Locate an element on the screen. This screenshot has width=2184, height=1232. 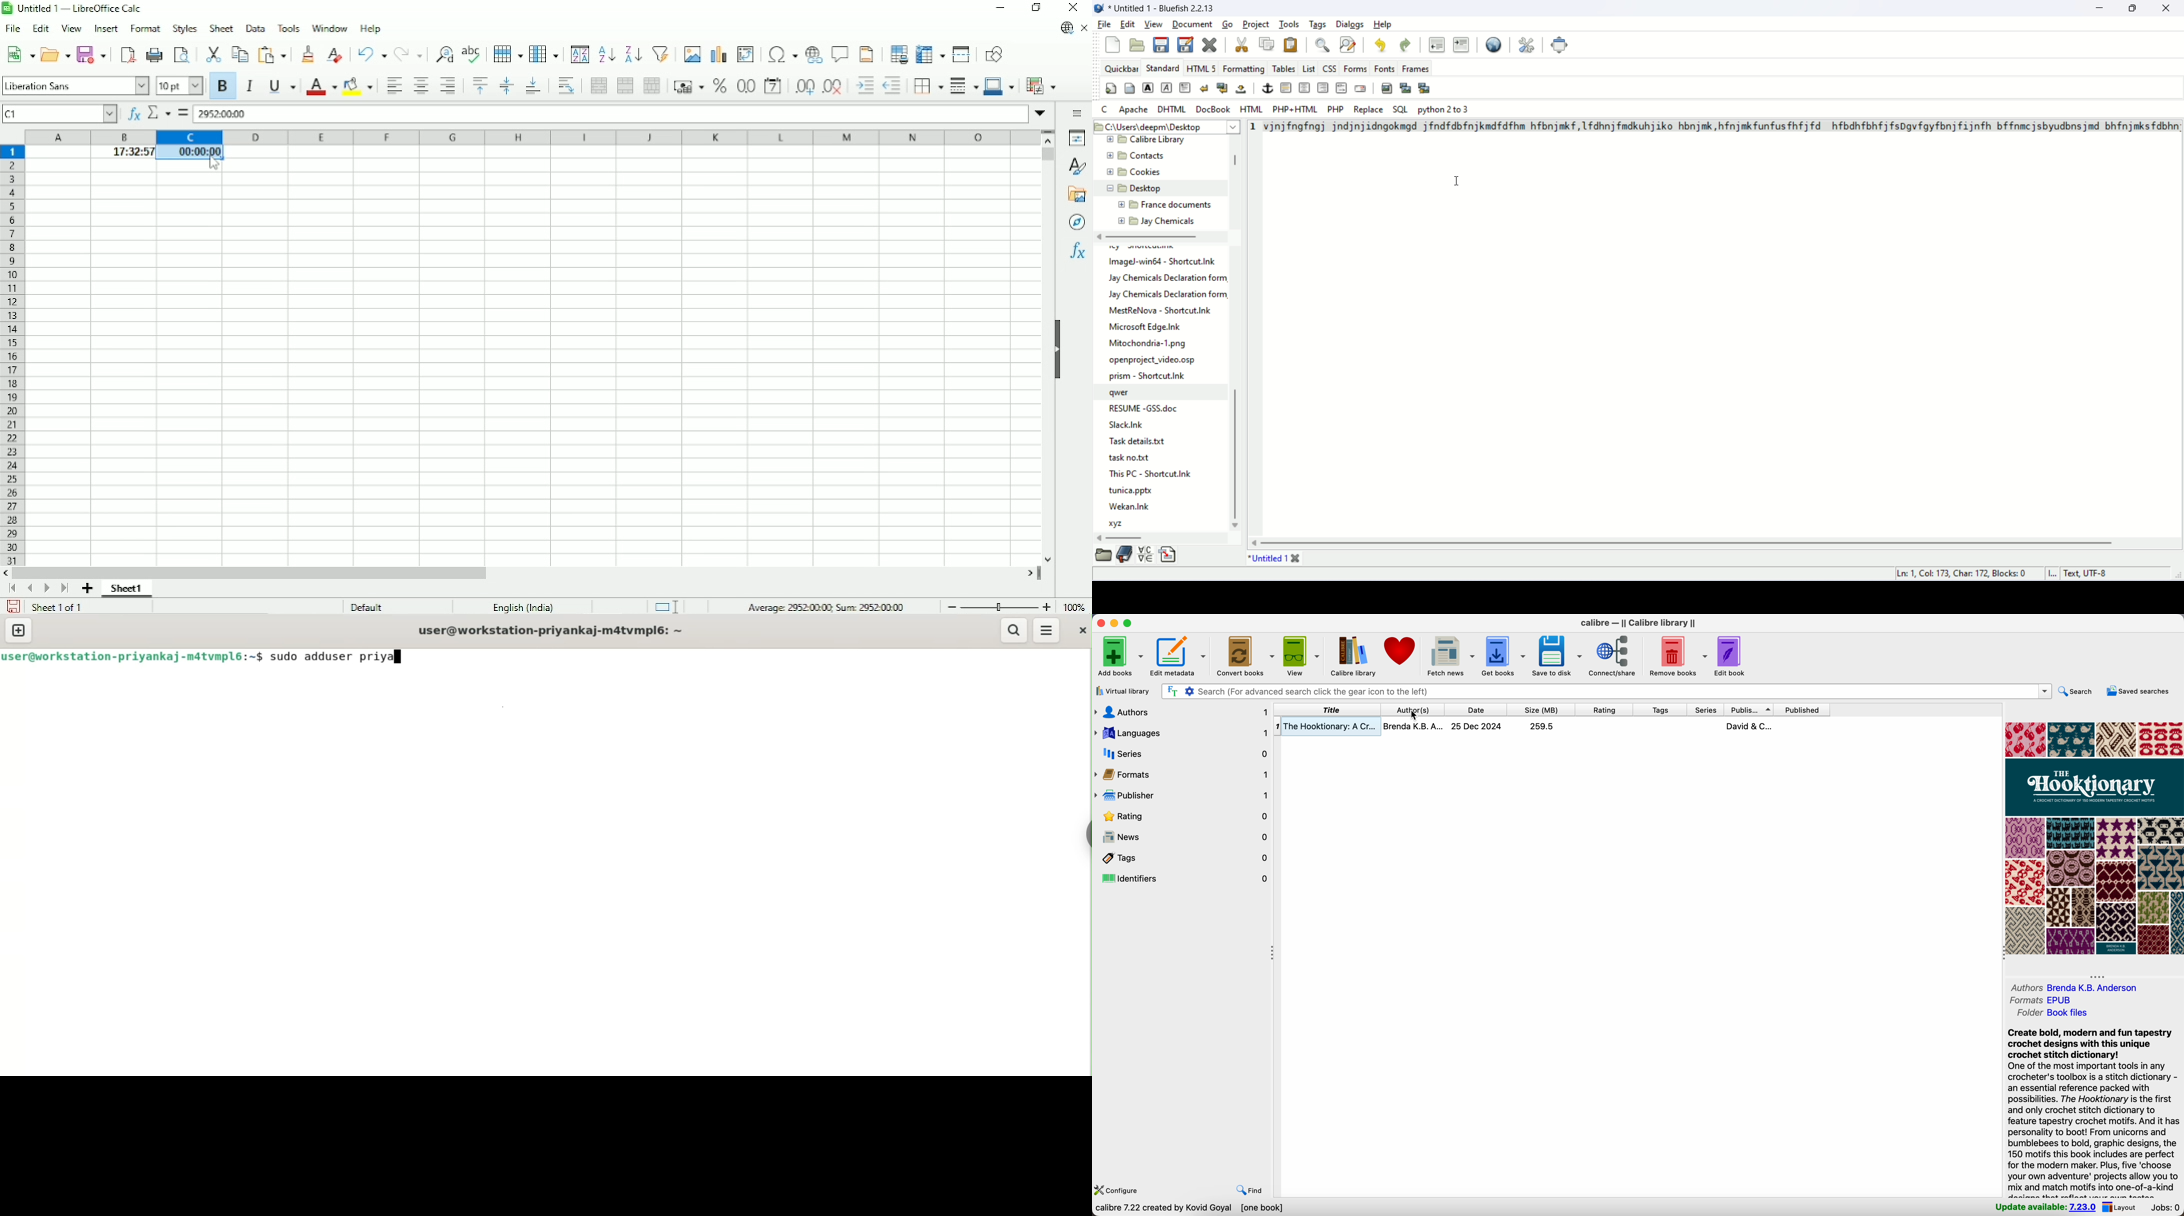
Freeze rows and columns is located at coordinates (930, 54).